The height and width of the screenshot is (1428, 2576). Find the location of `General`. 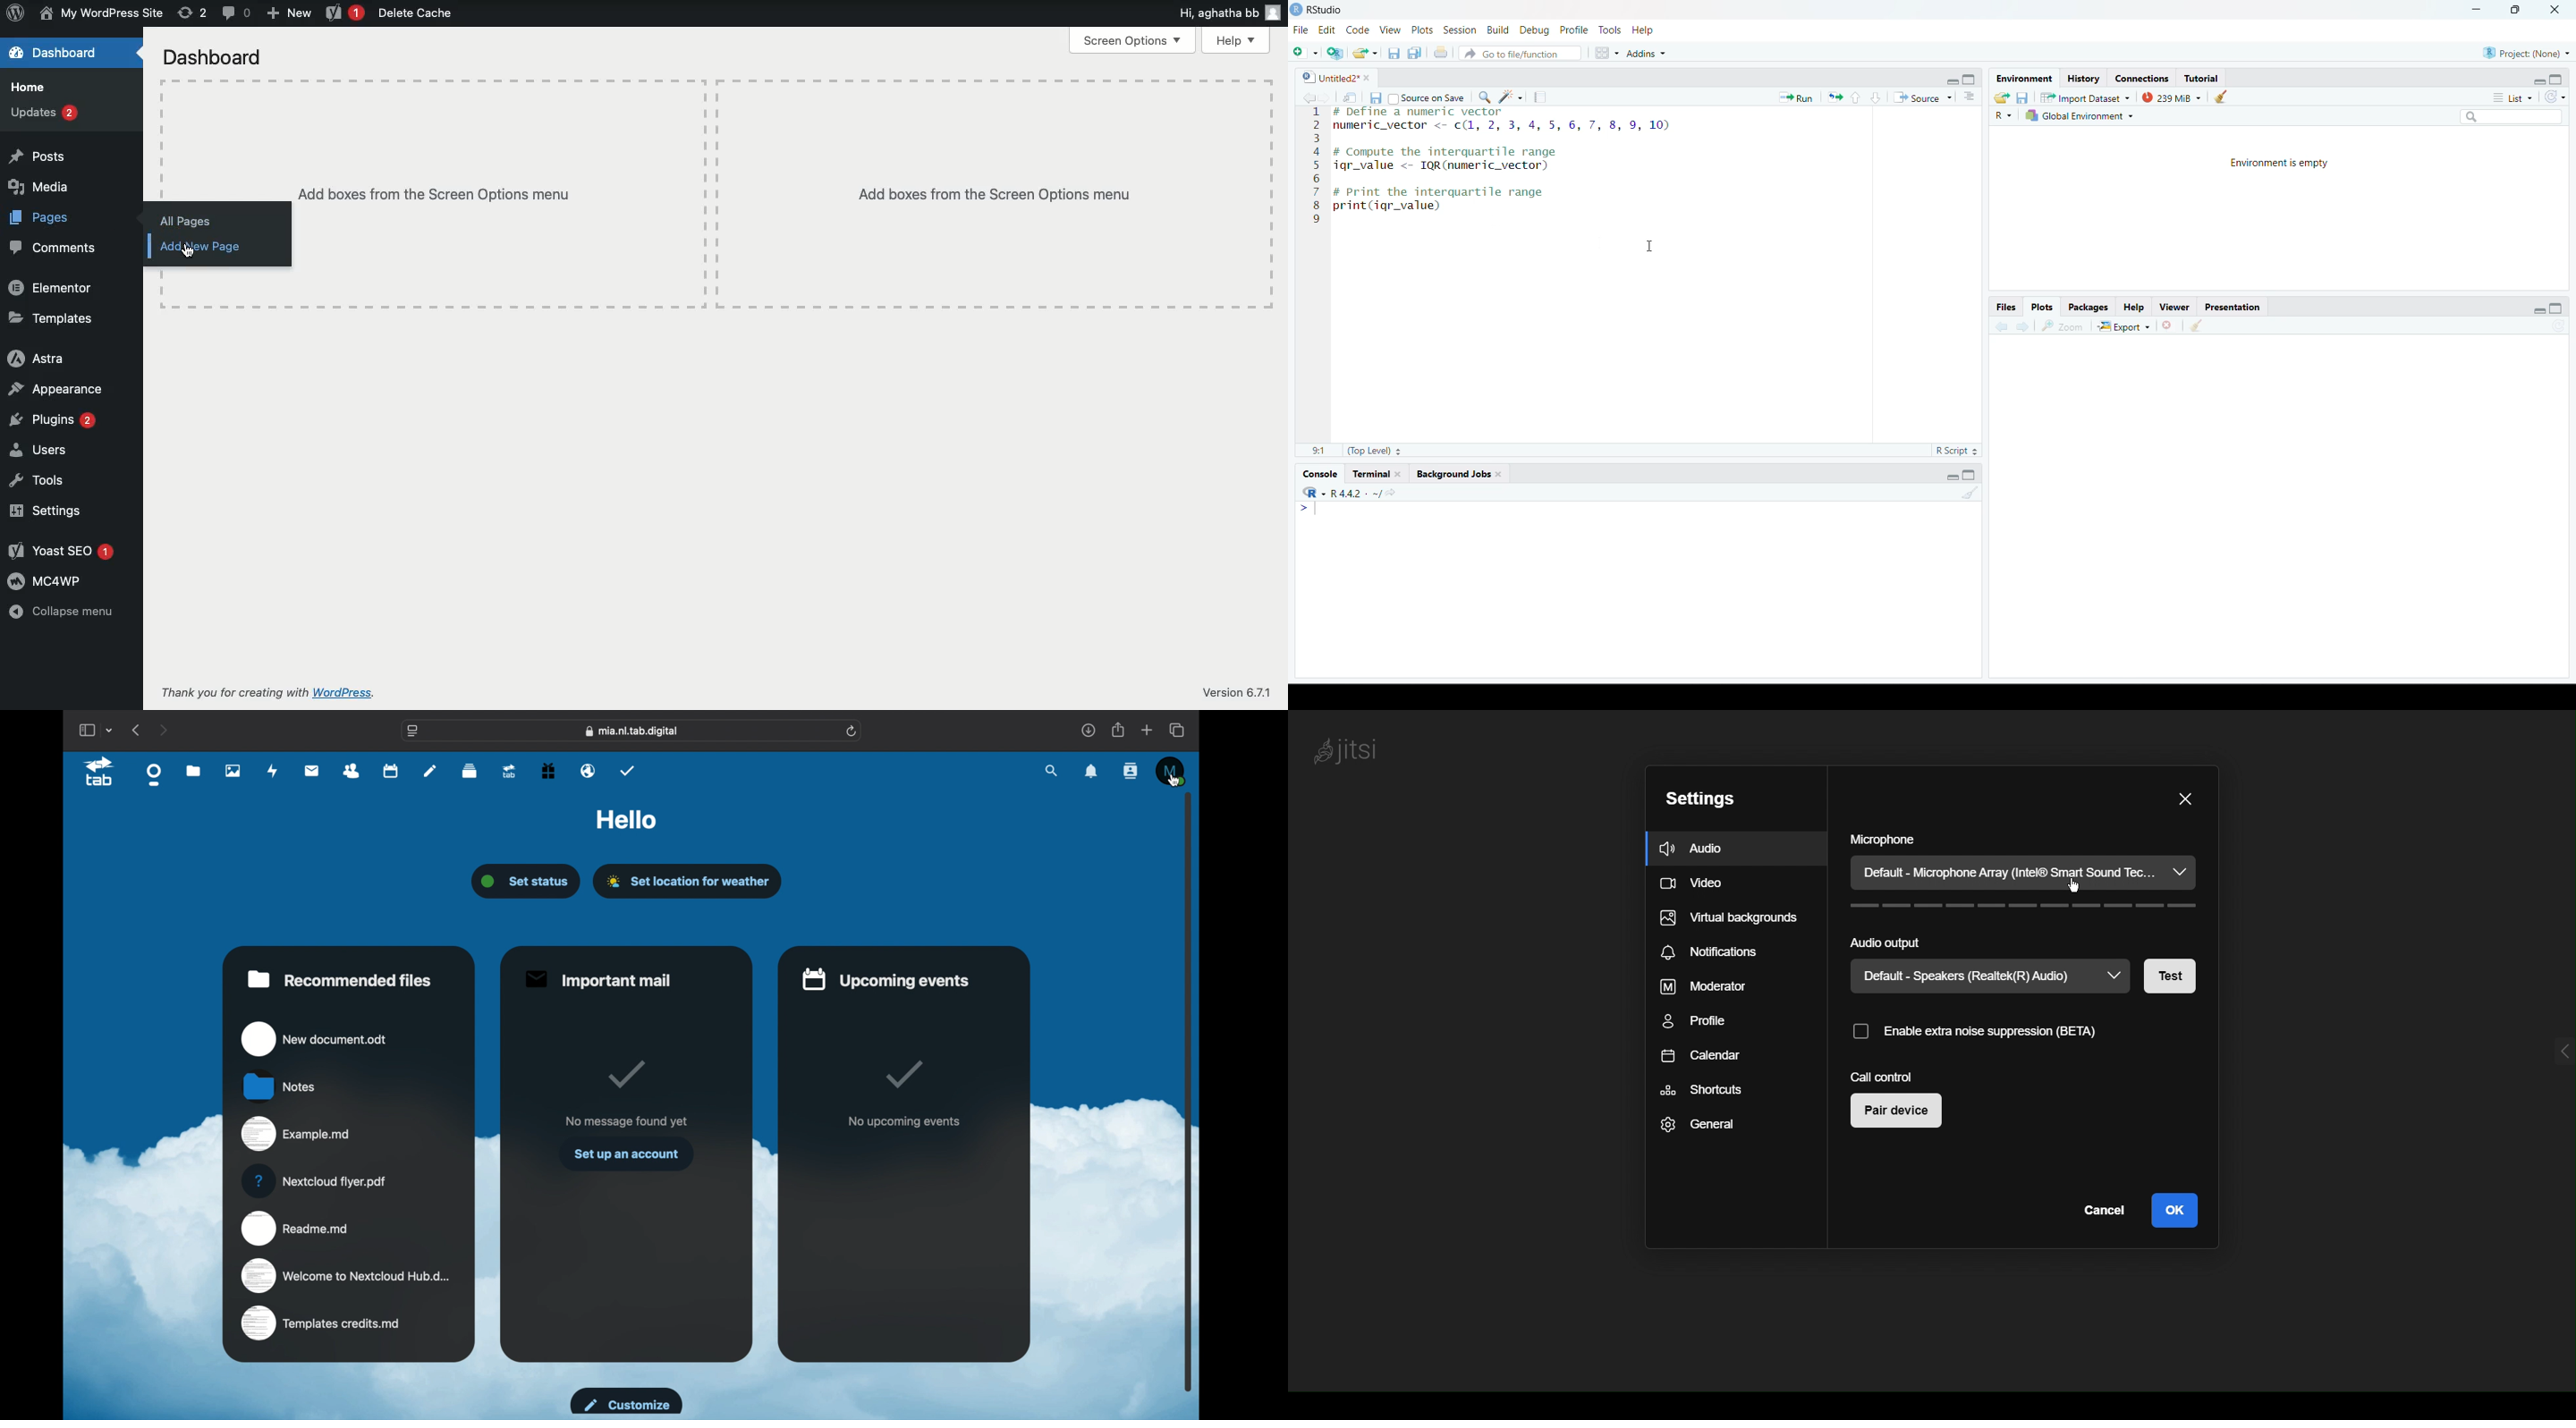

General is located at coordinates (1703, 1130).